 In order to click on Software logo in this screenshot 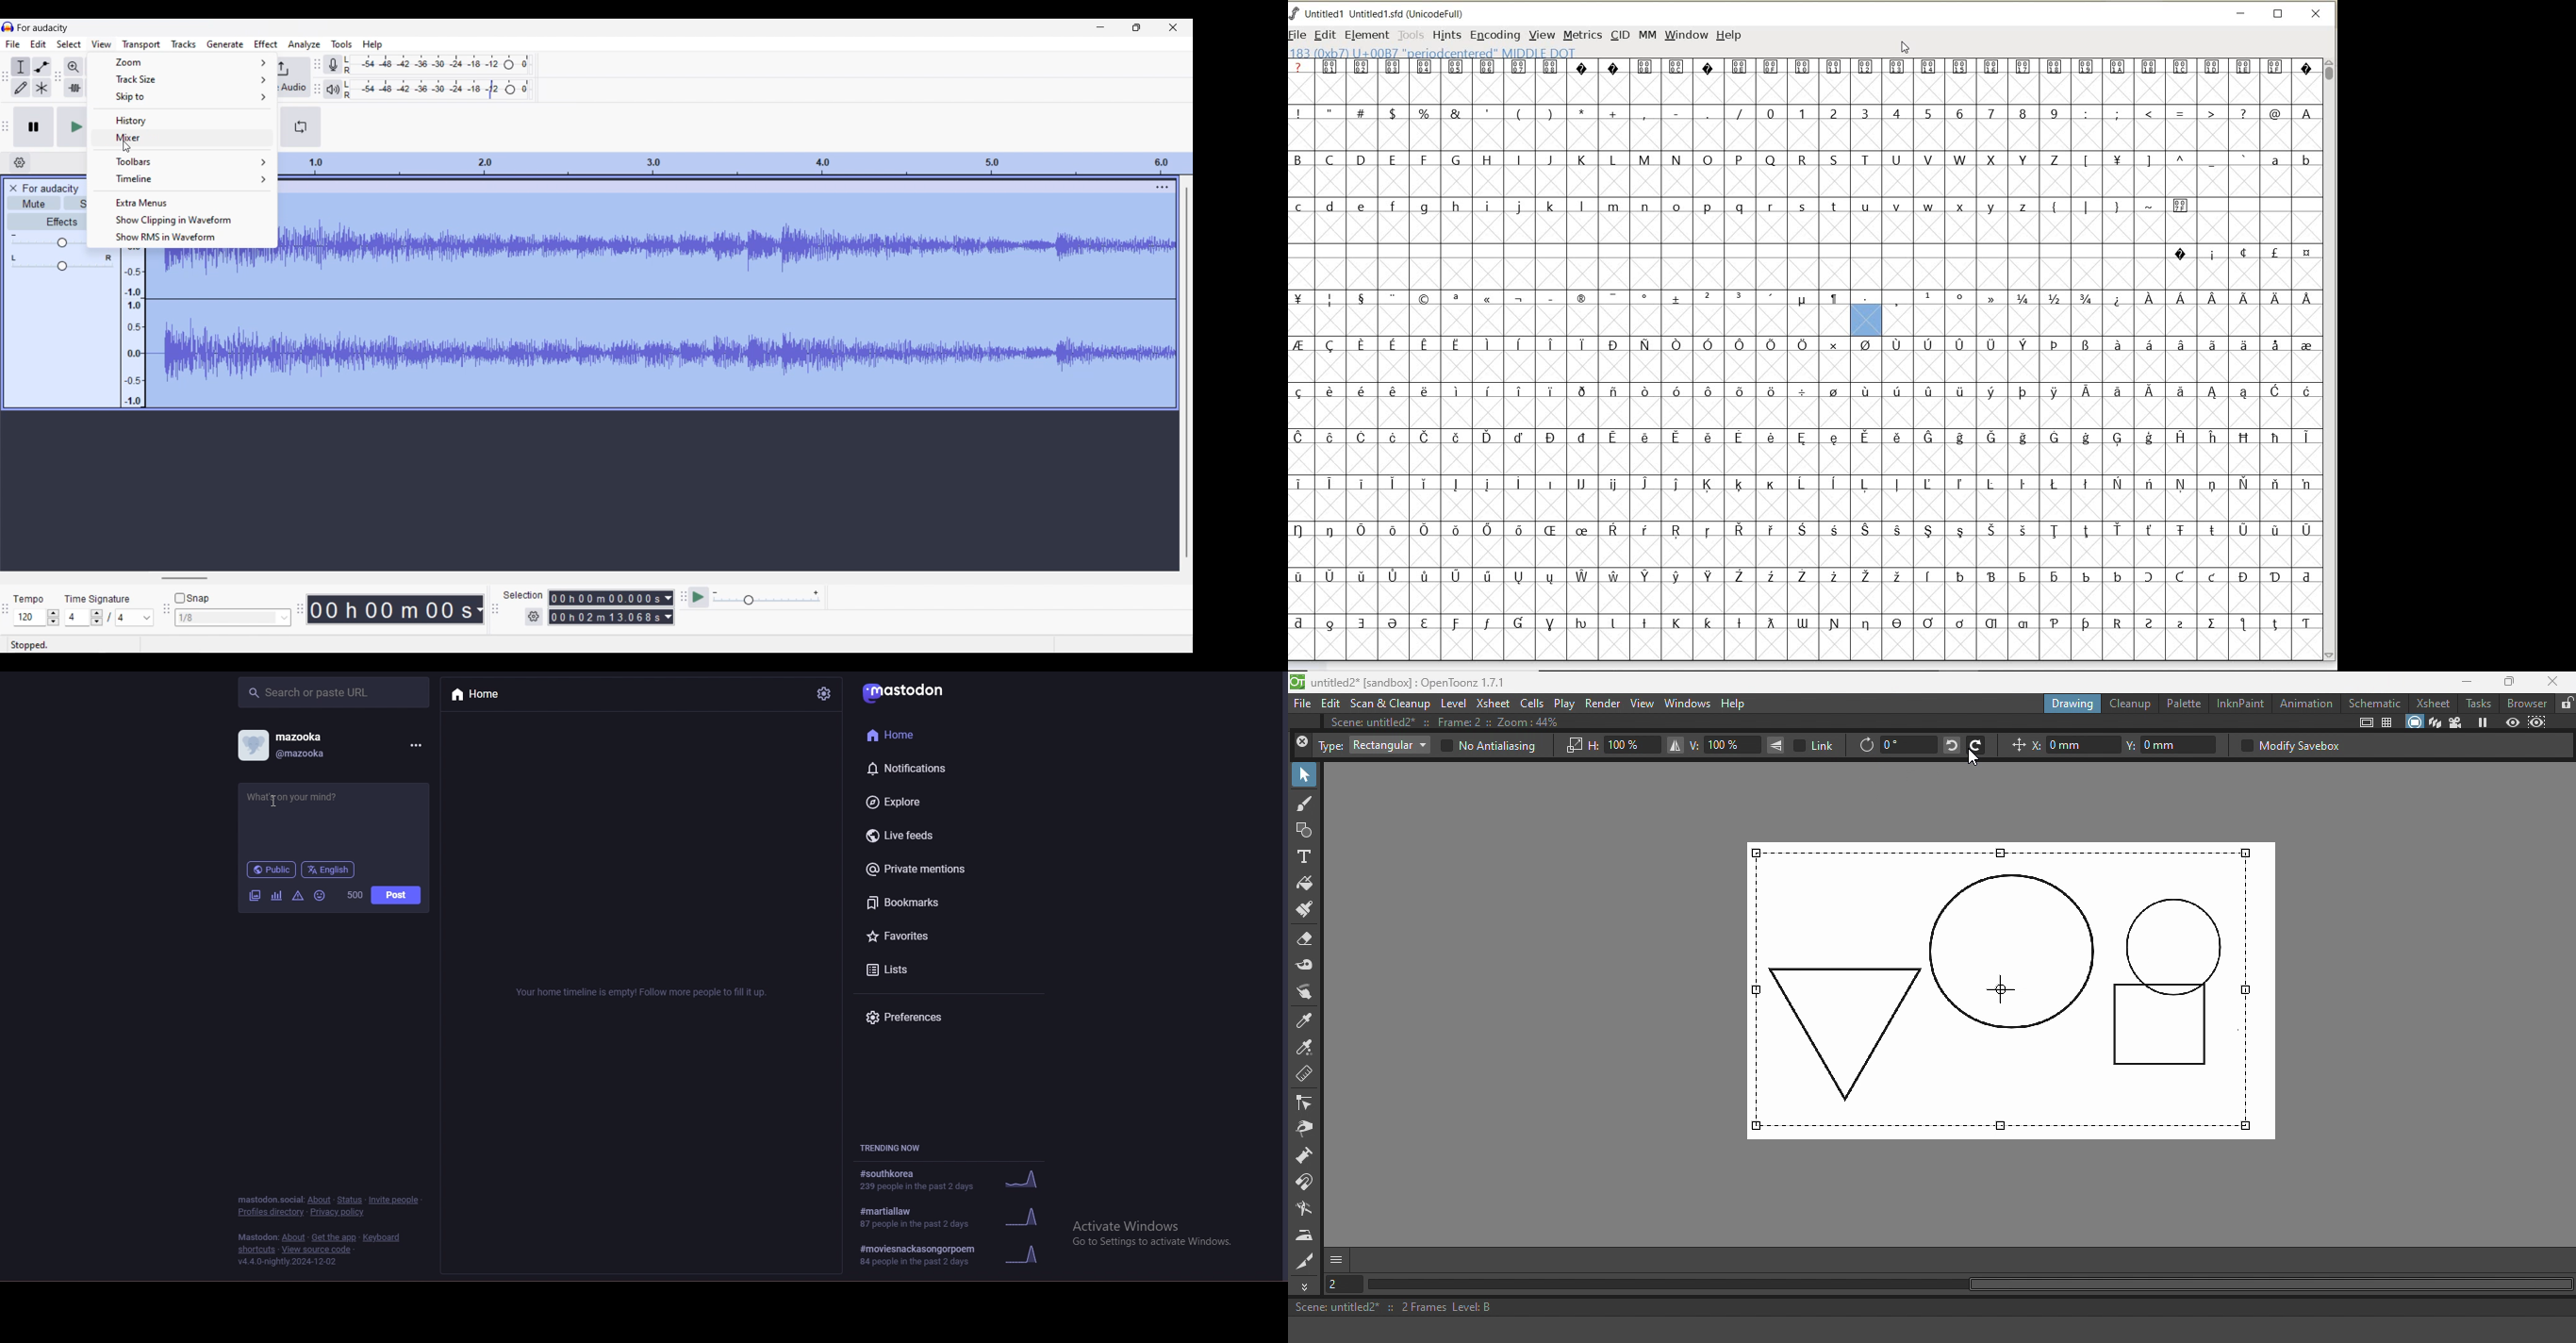, I will do `click(8, 27)`.